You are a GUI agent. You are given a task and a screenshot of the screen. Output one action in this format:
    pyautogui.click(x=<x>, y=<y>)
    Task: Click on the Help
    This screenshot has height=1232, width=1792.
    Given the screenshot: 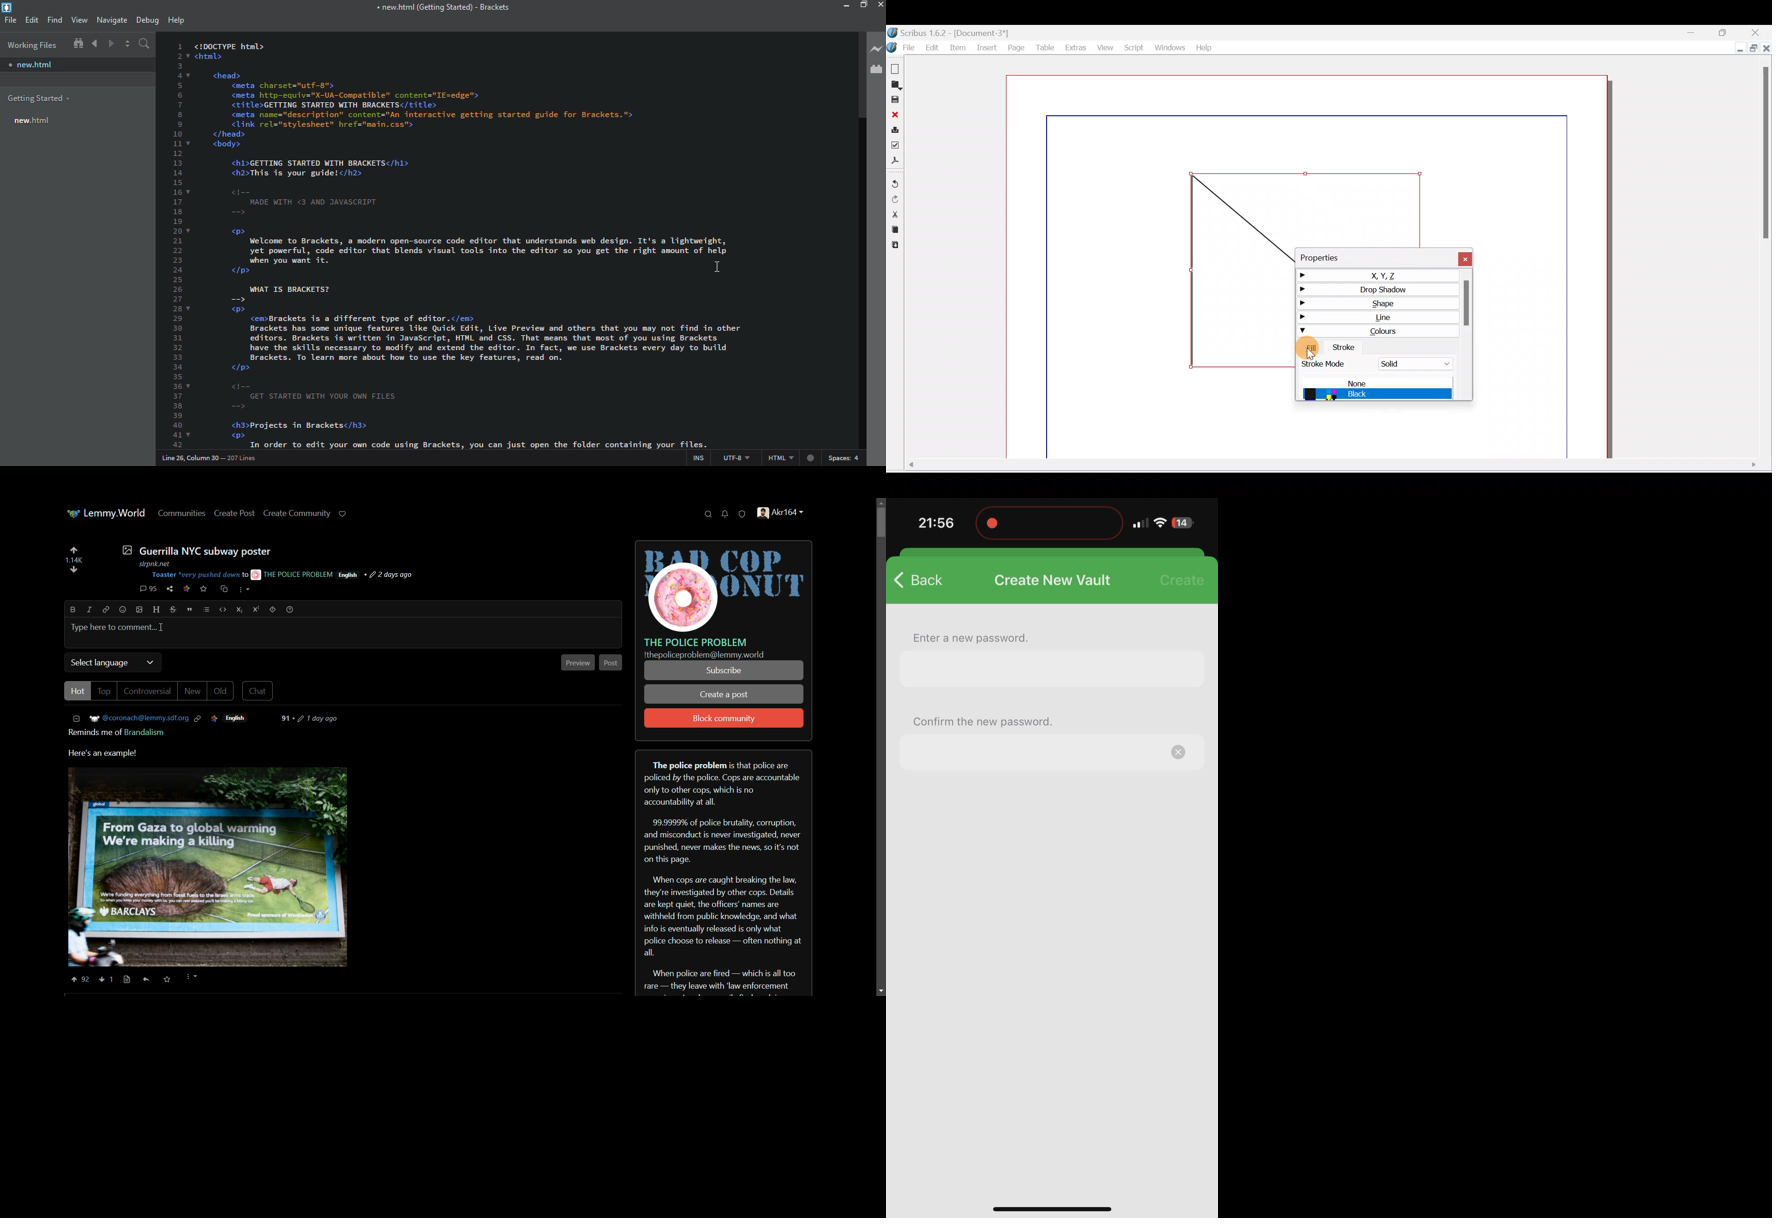 What is the action you would take?
    pyautogui.click(x=1203, y=47)
    